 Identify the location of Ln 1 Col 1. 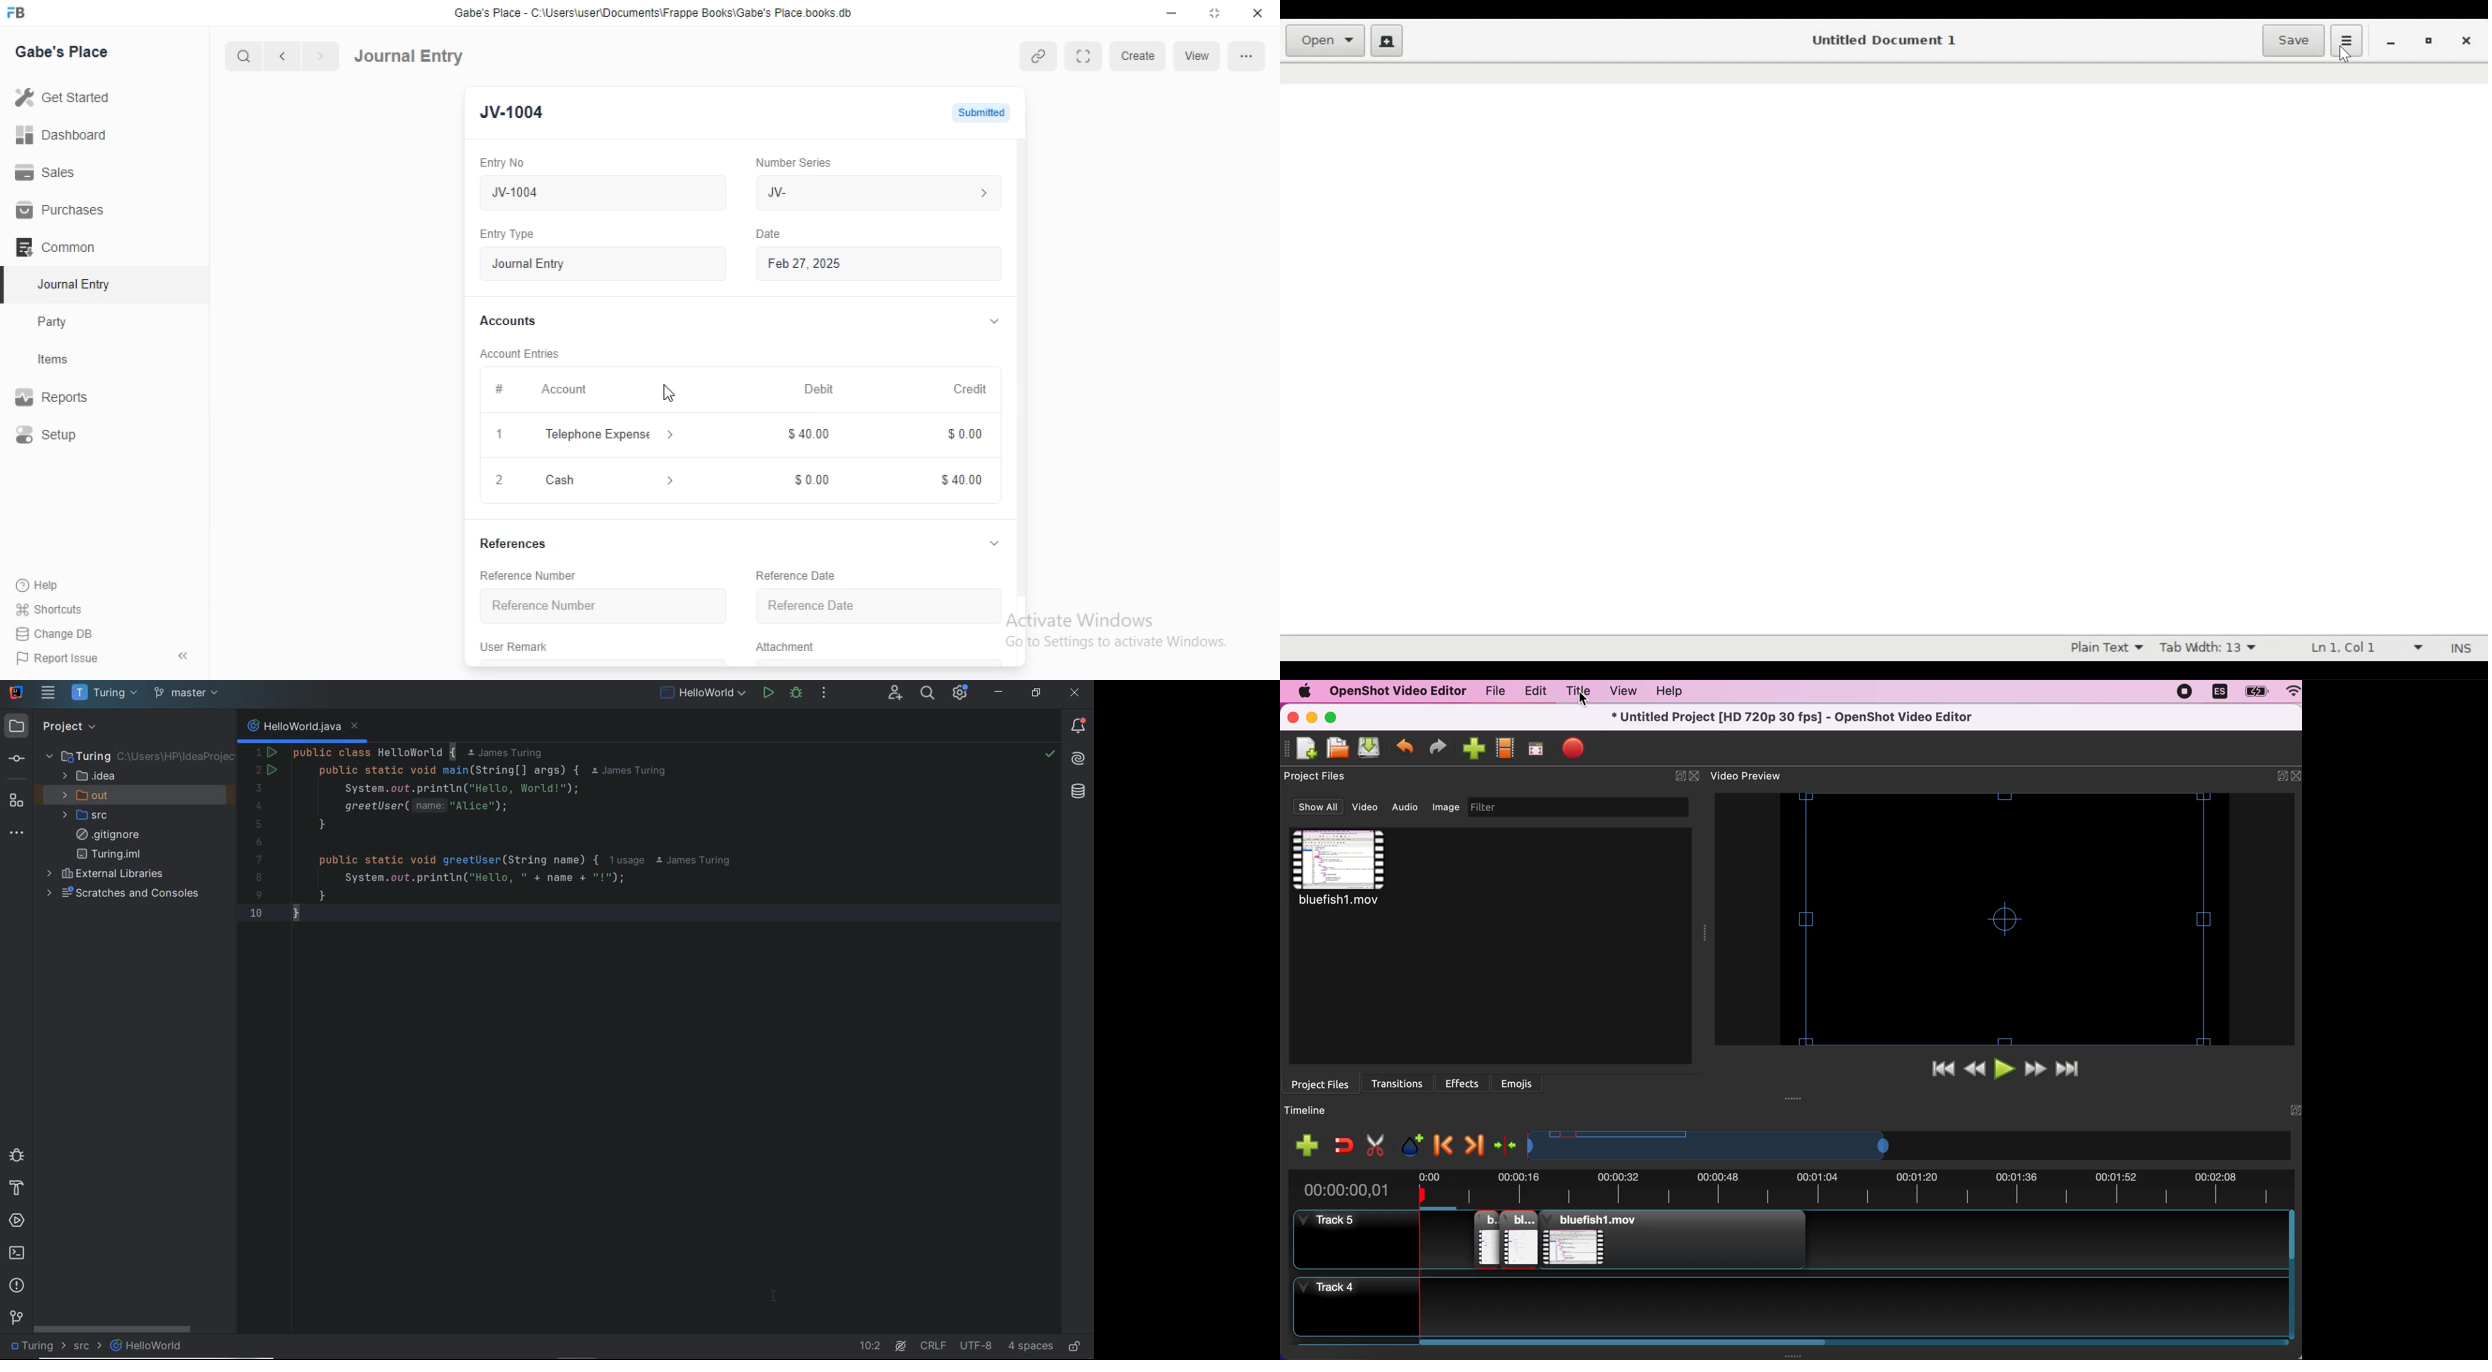
(2360, 647).